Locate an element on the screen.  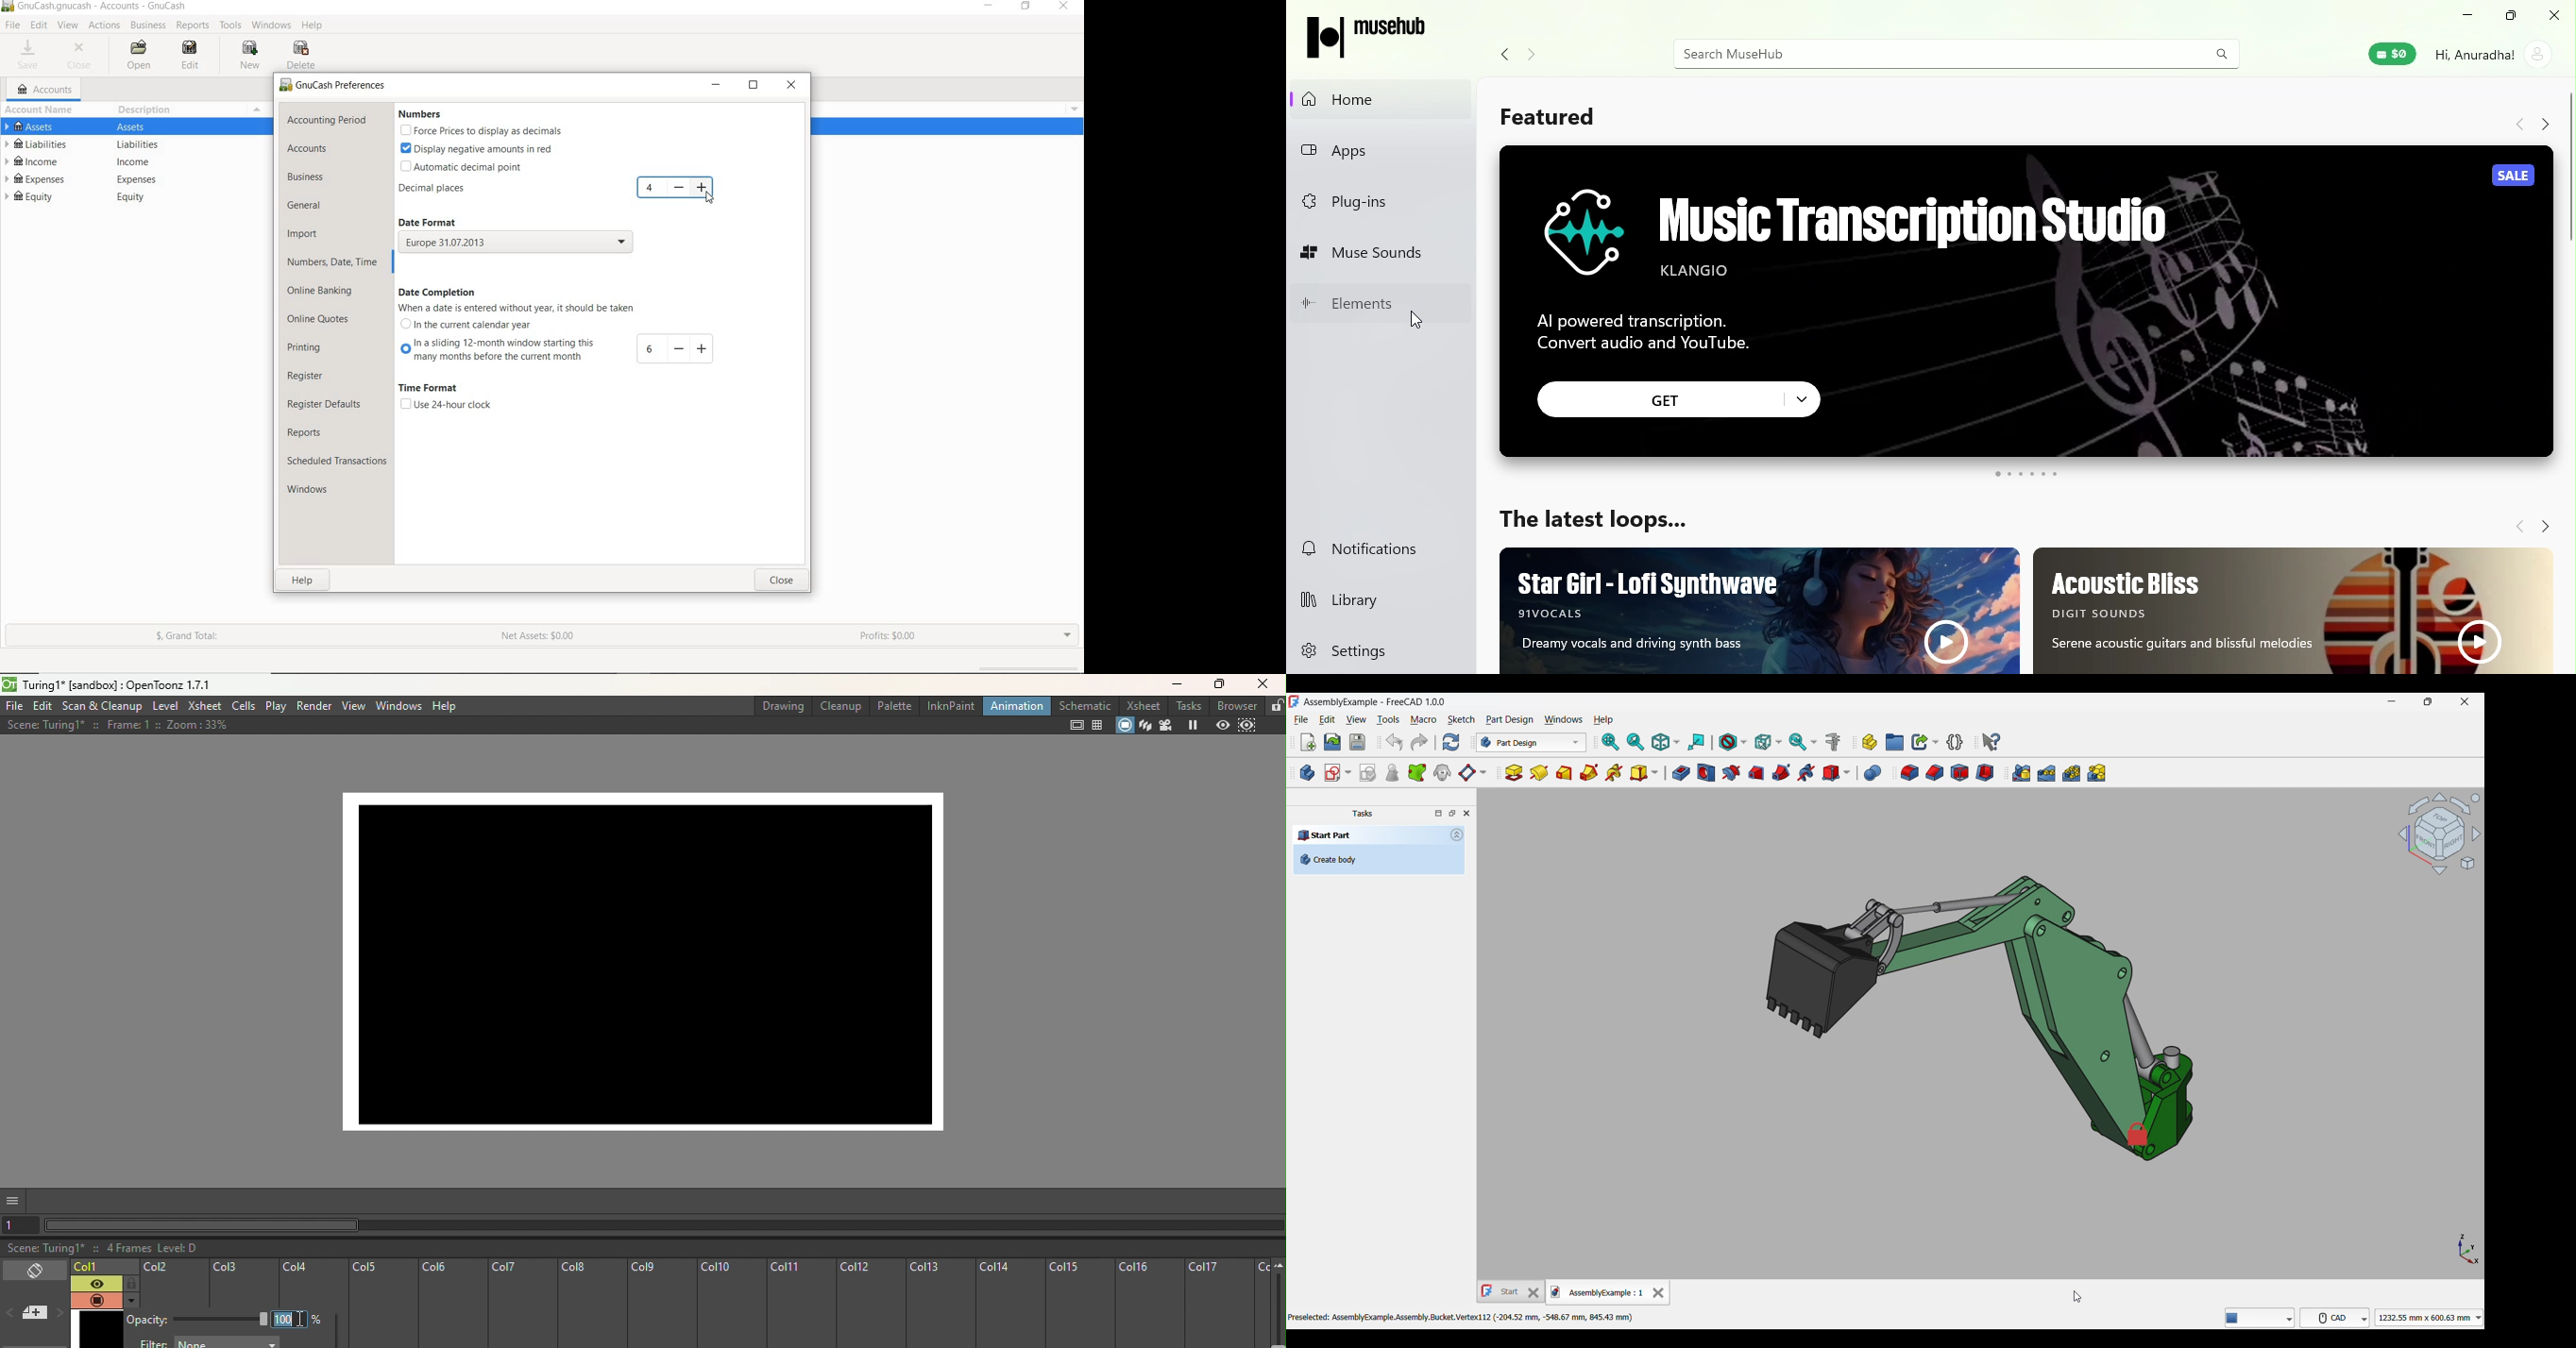
+ is located at coordinates (702, 348).